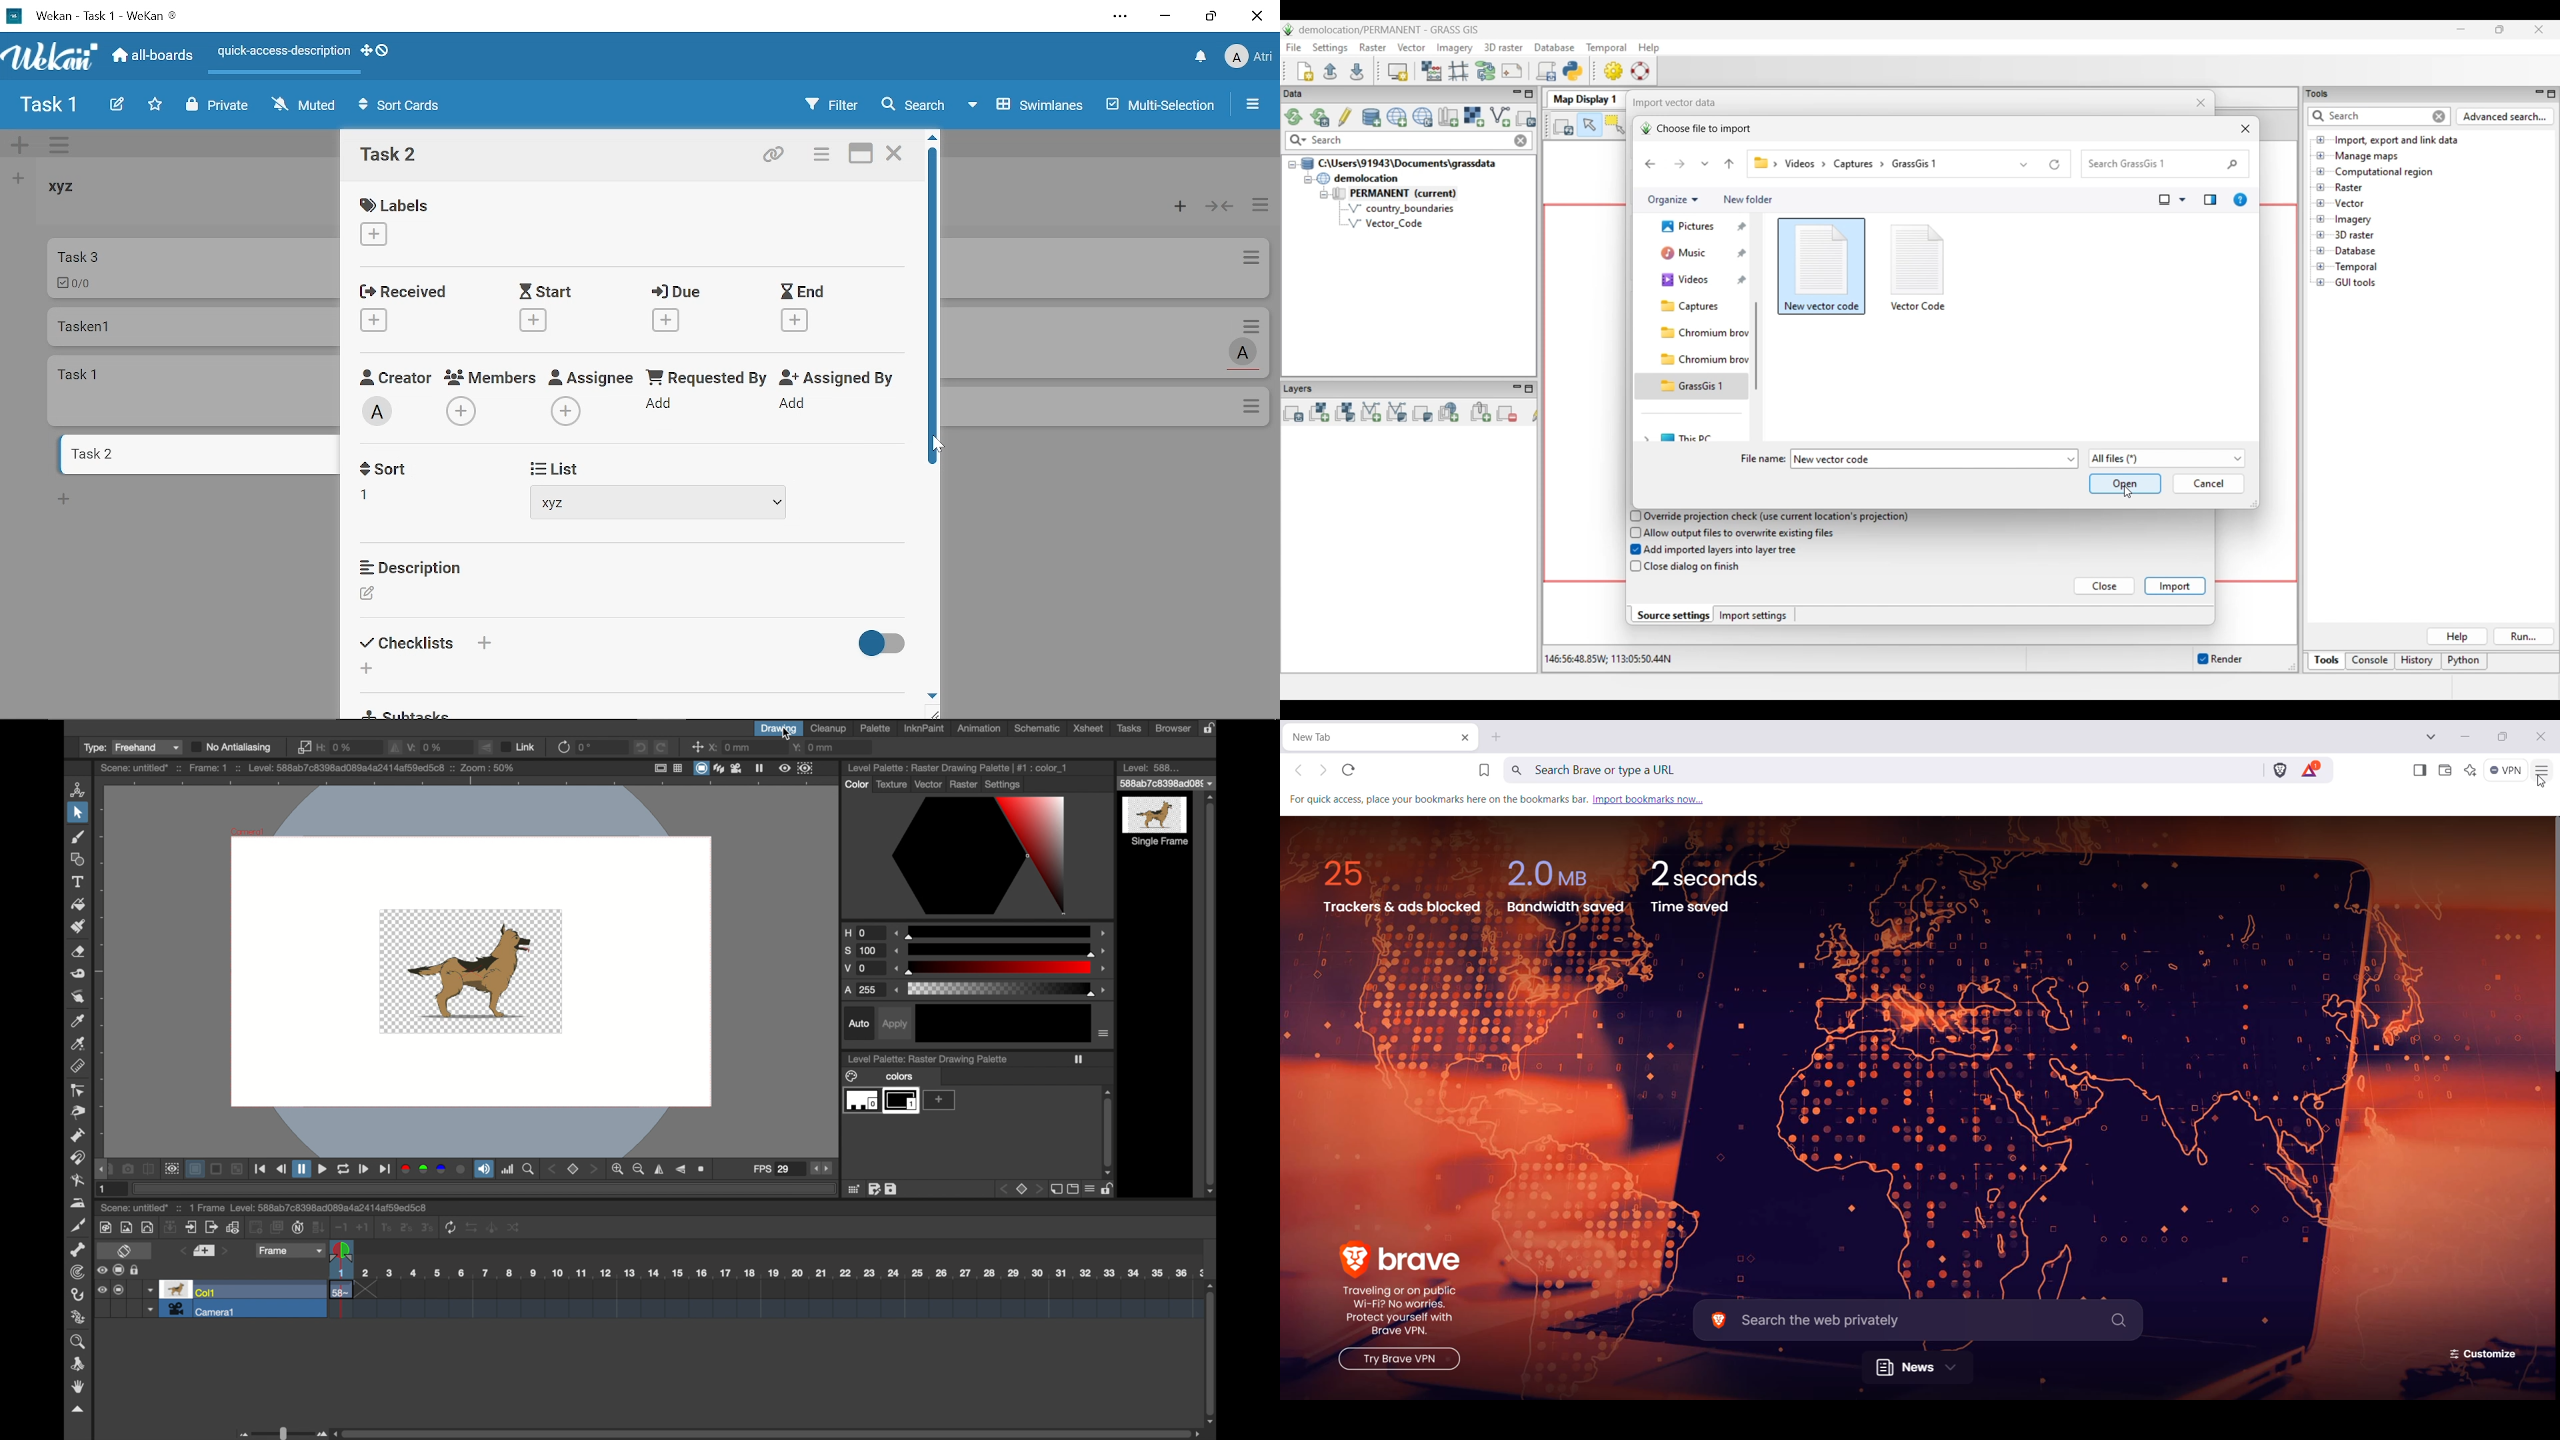 The image size is (2576, 1456). Describe the element at coordinates (538, 290) in the screenshot. I see `Start` at that location.